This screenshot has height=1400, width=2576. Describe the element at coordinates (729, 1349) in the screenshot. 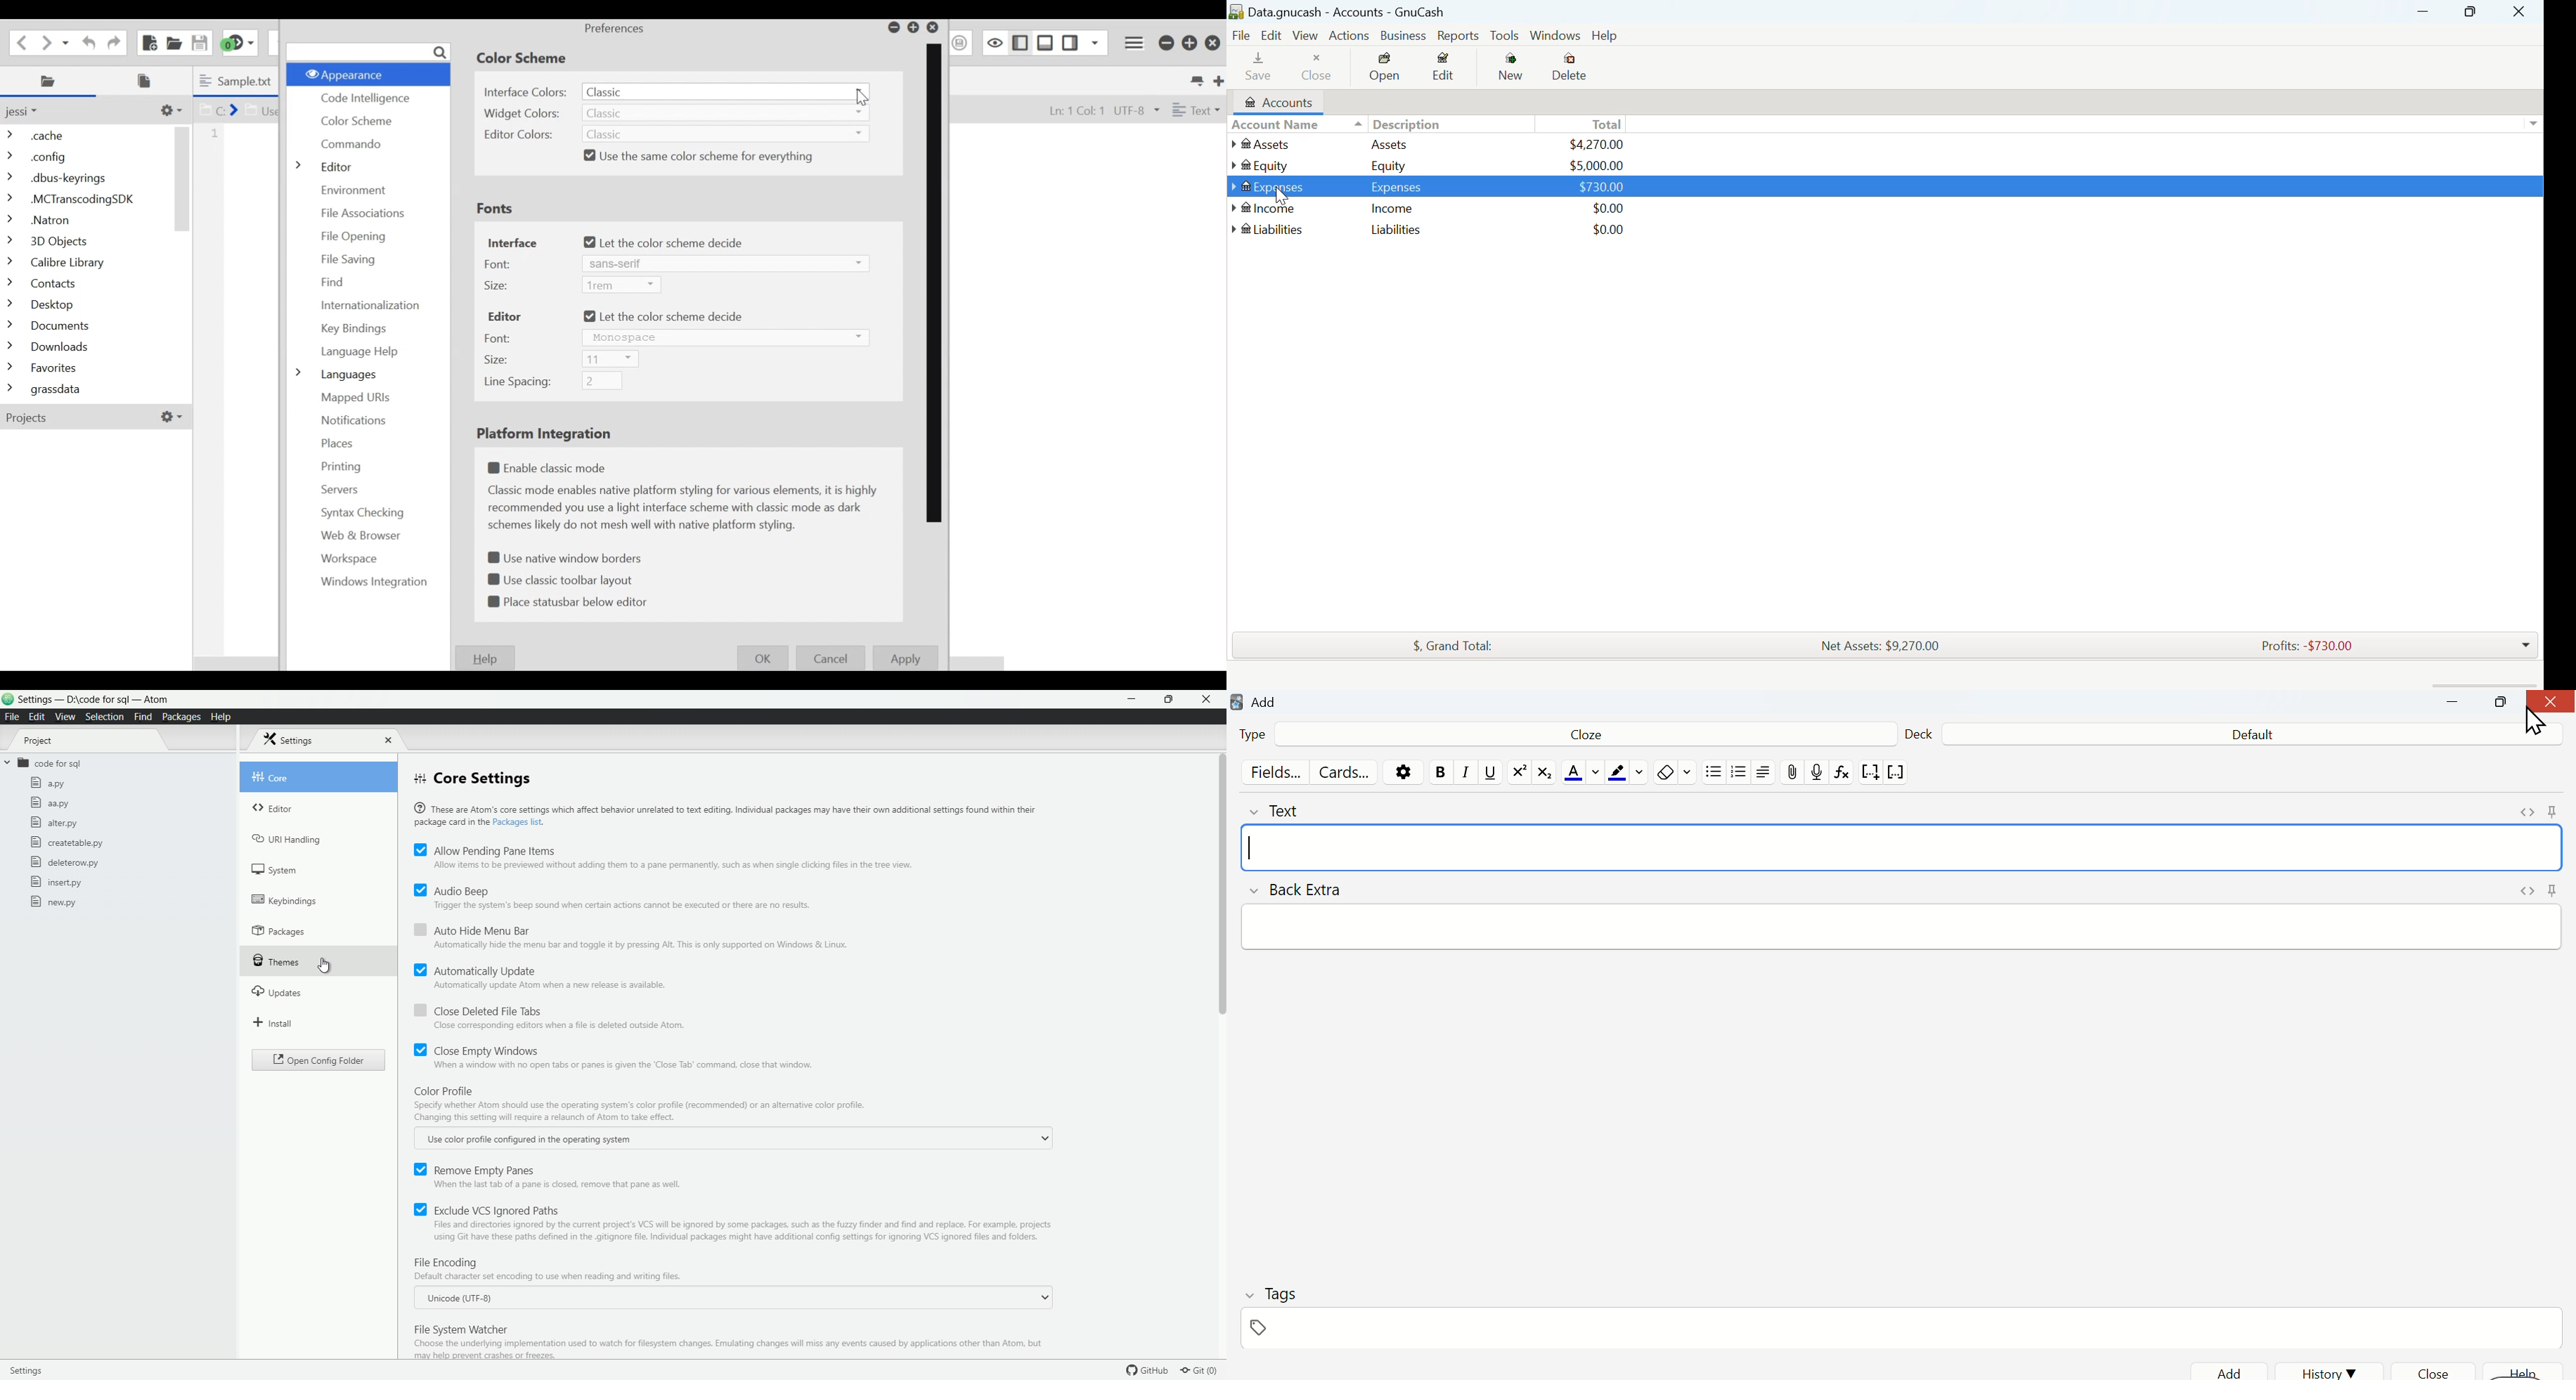

I see `choose the underlying implementation used to watch for filesystem changes . emulating changes will miss any events caused by applications other than atom, but may help prevent crashes or freezes.` at that location.